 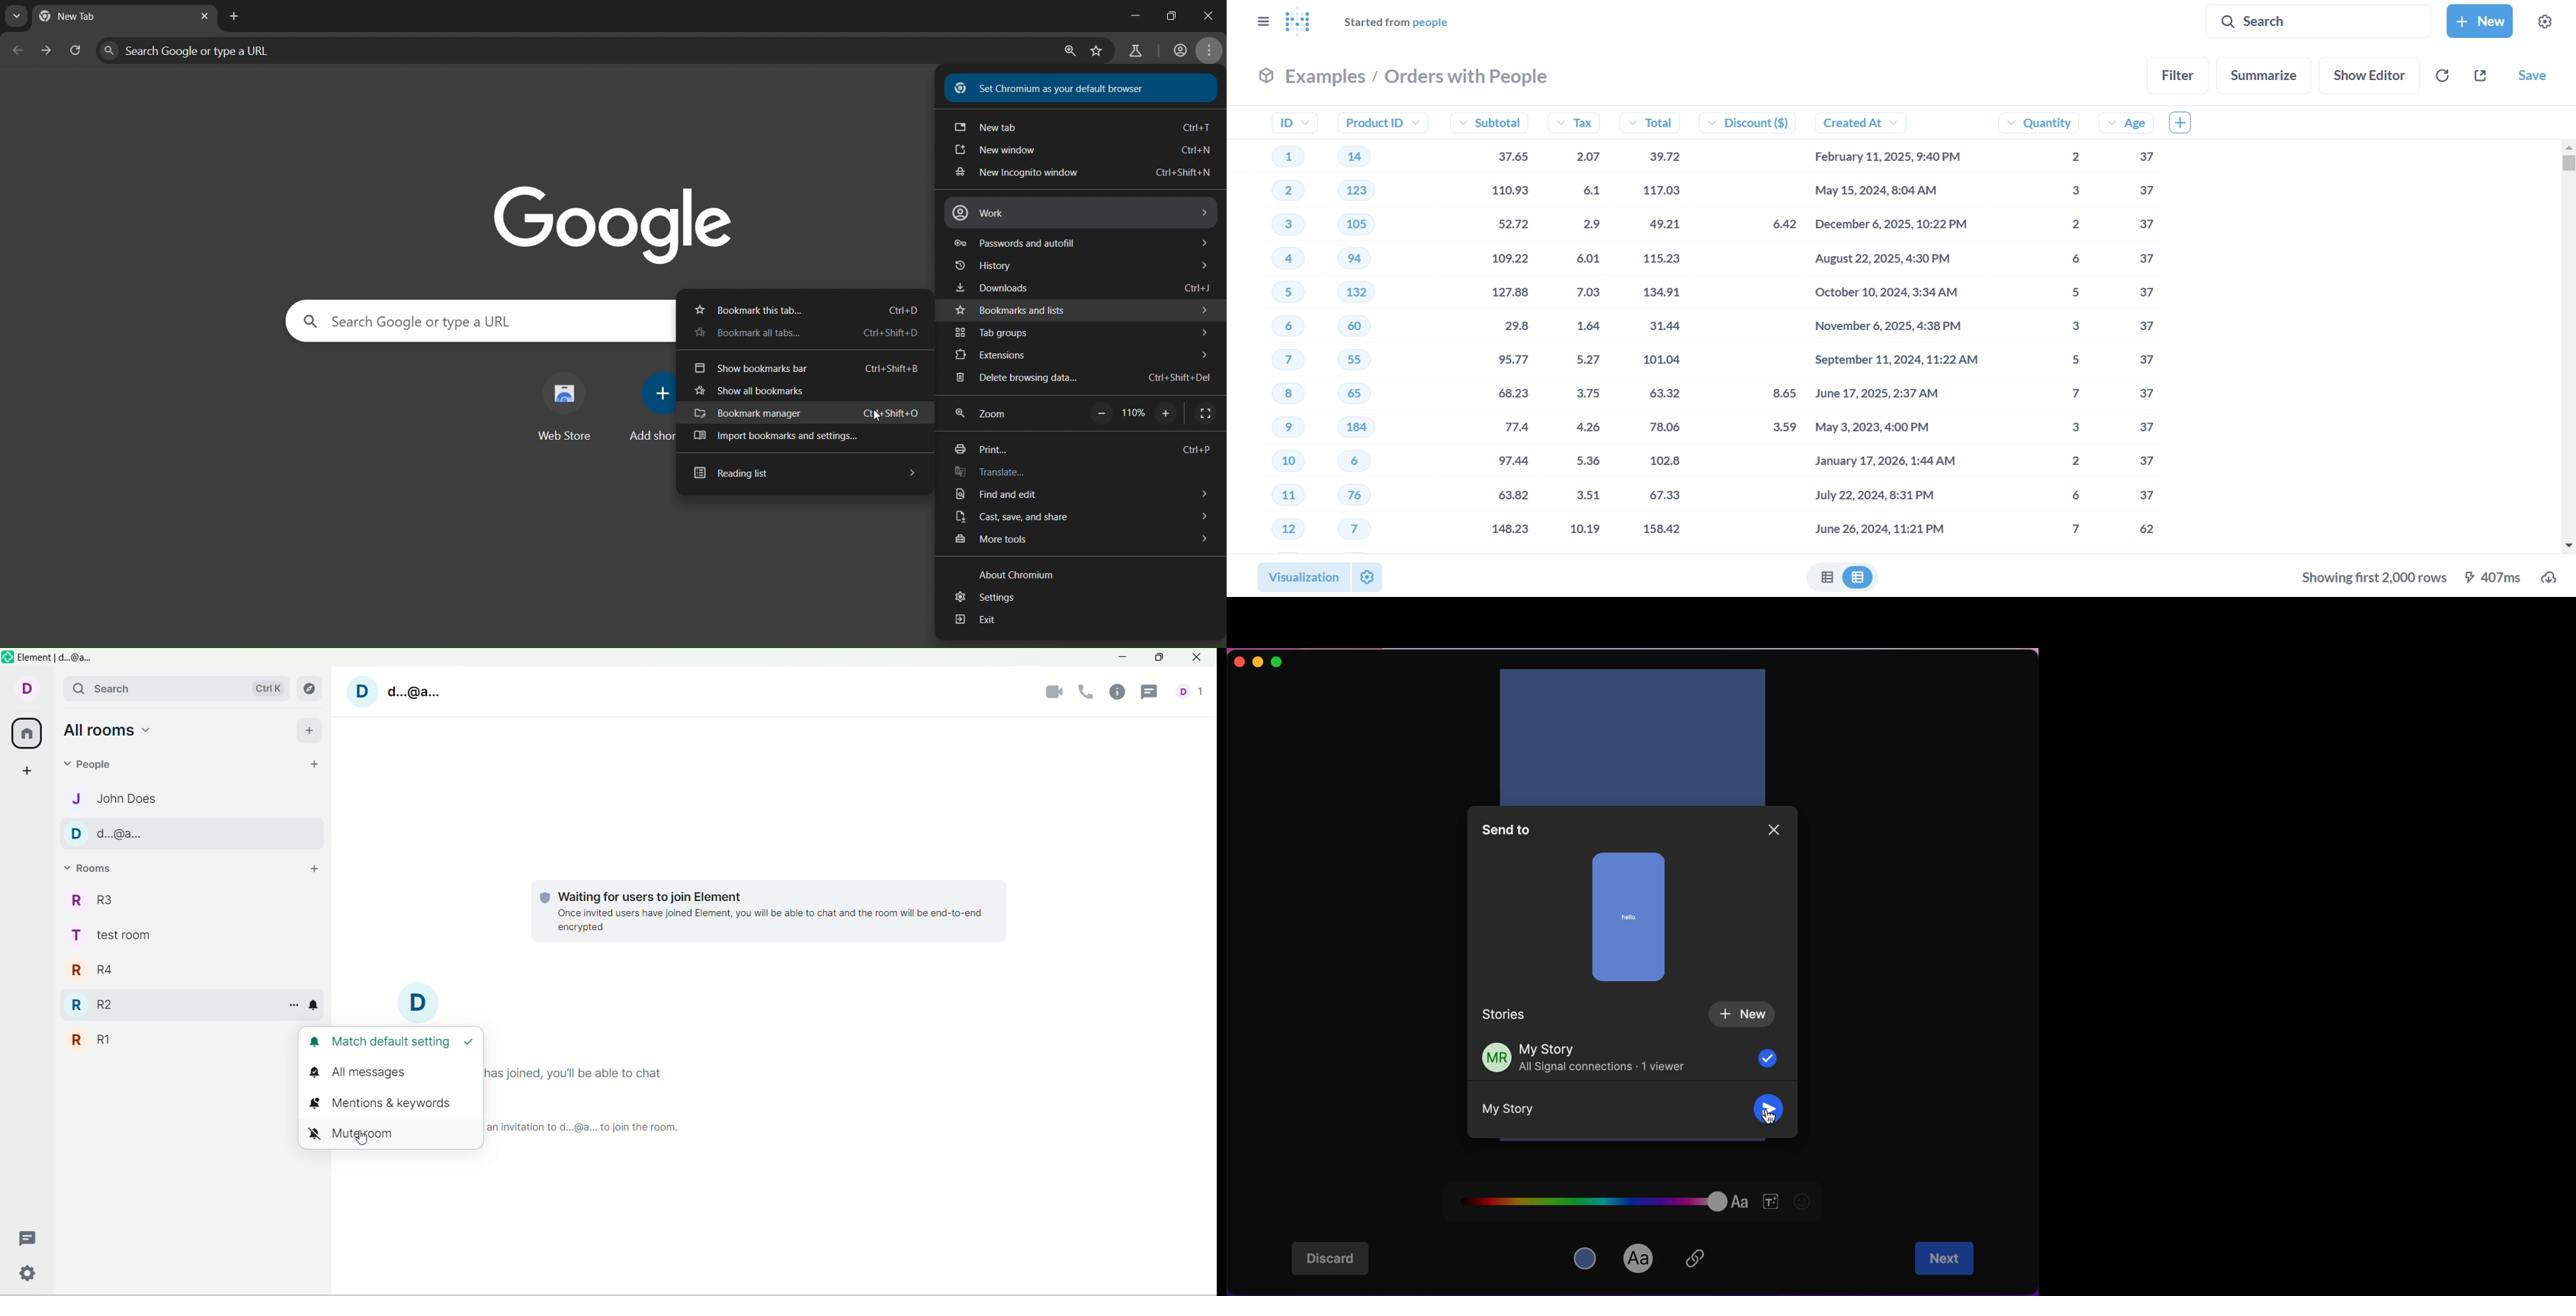 I want to click on add, so click(x=310, y=729).